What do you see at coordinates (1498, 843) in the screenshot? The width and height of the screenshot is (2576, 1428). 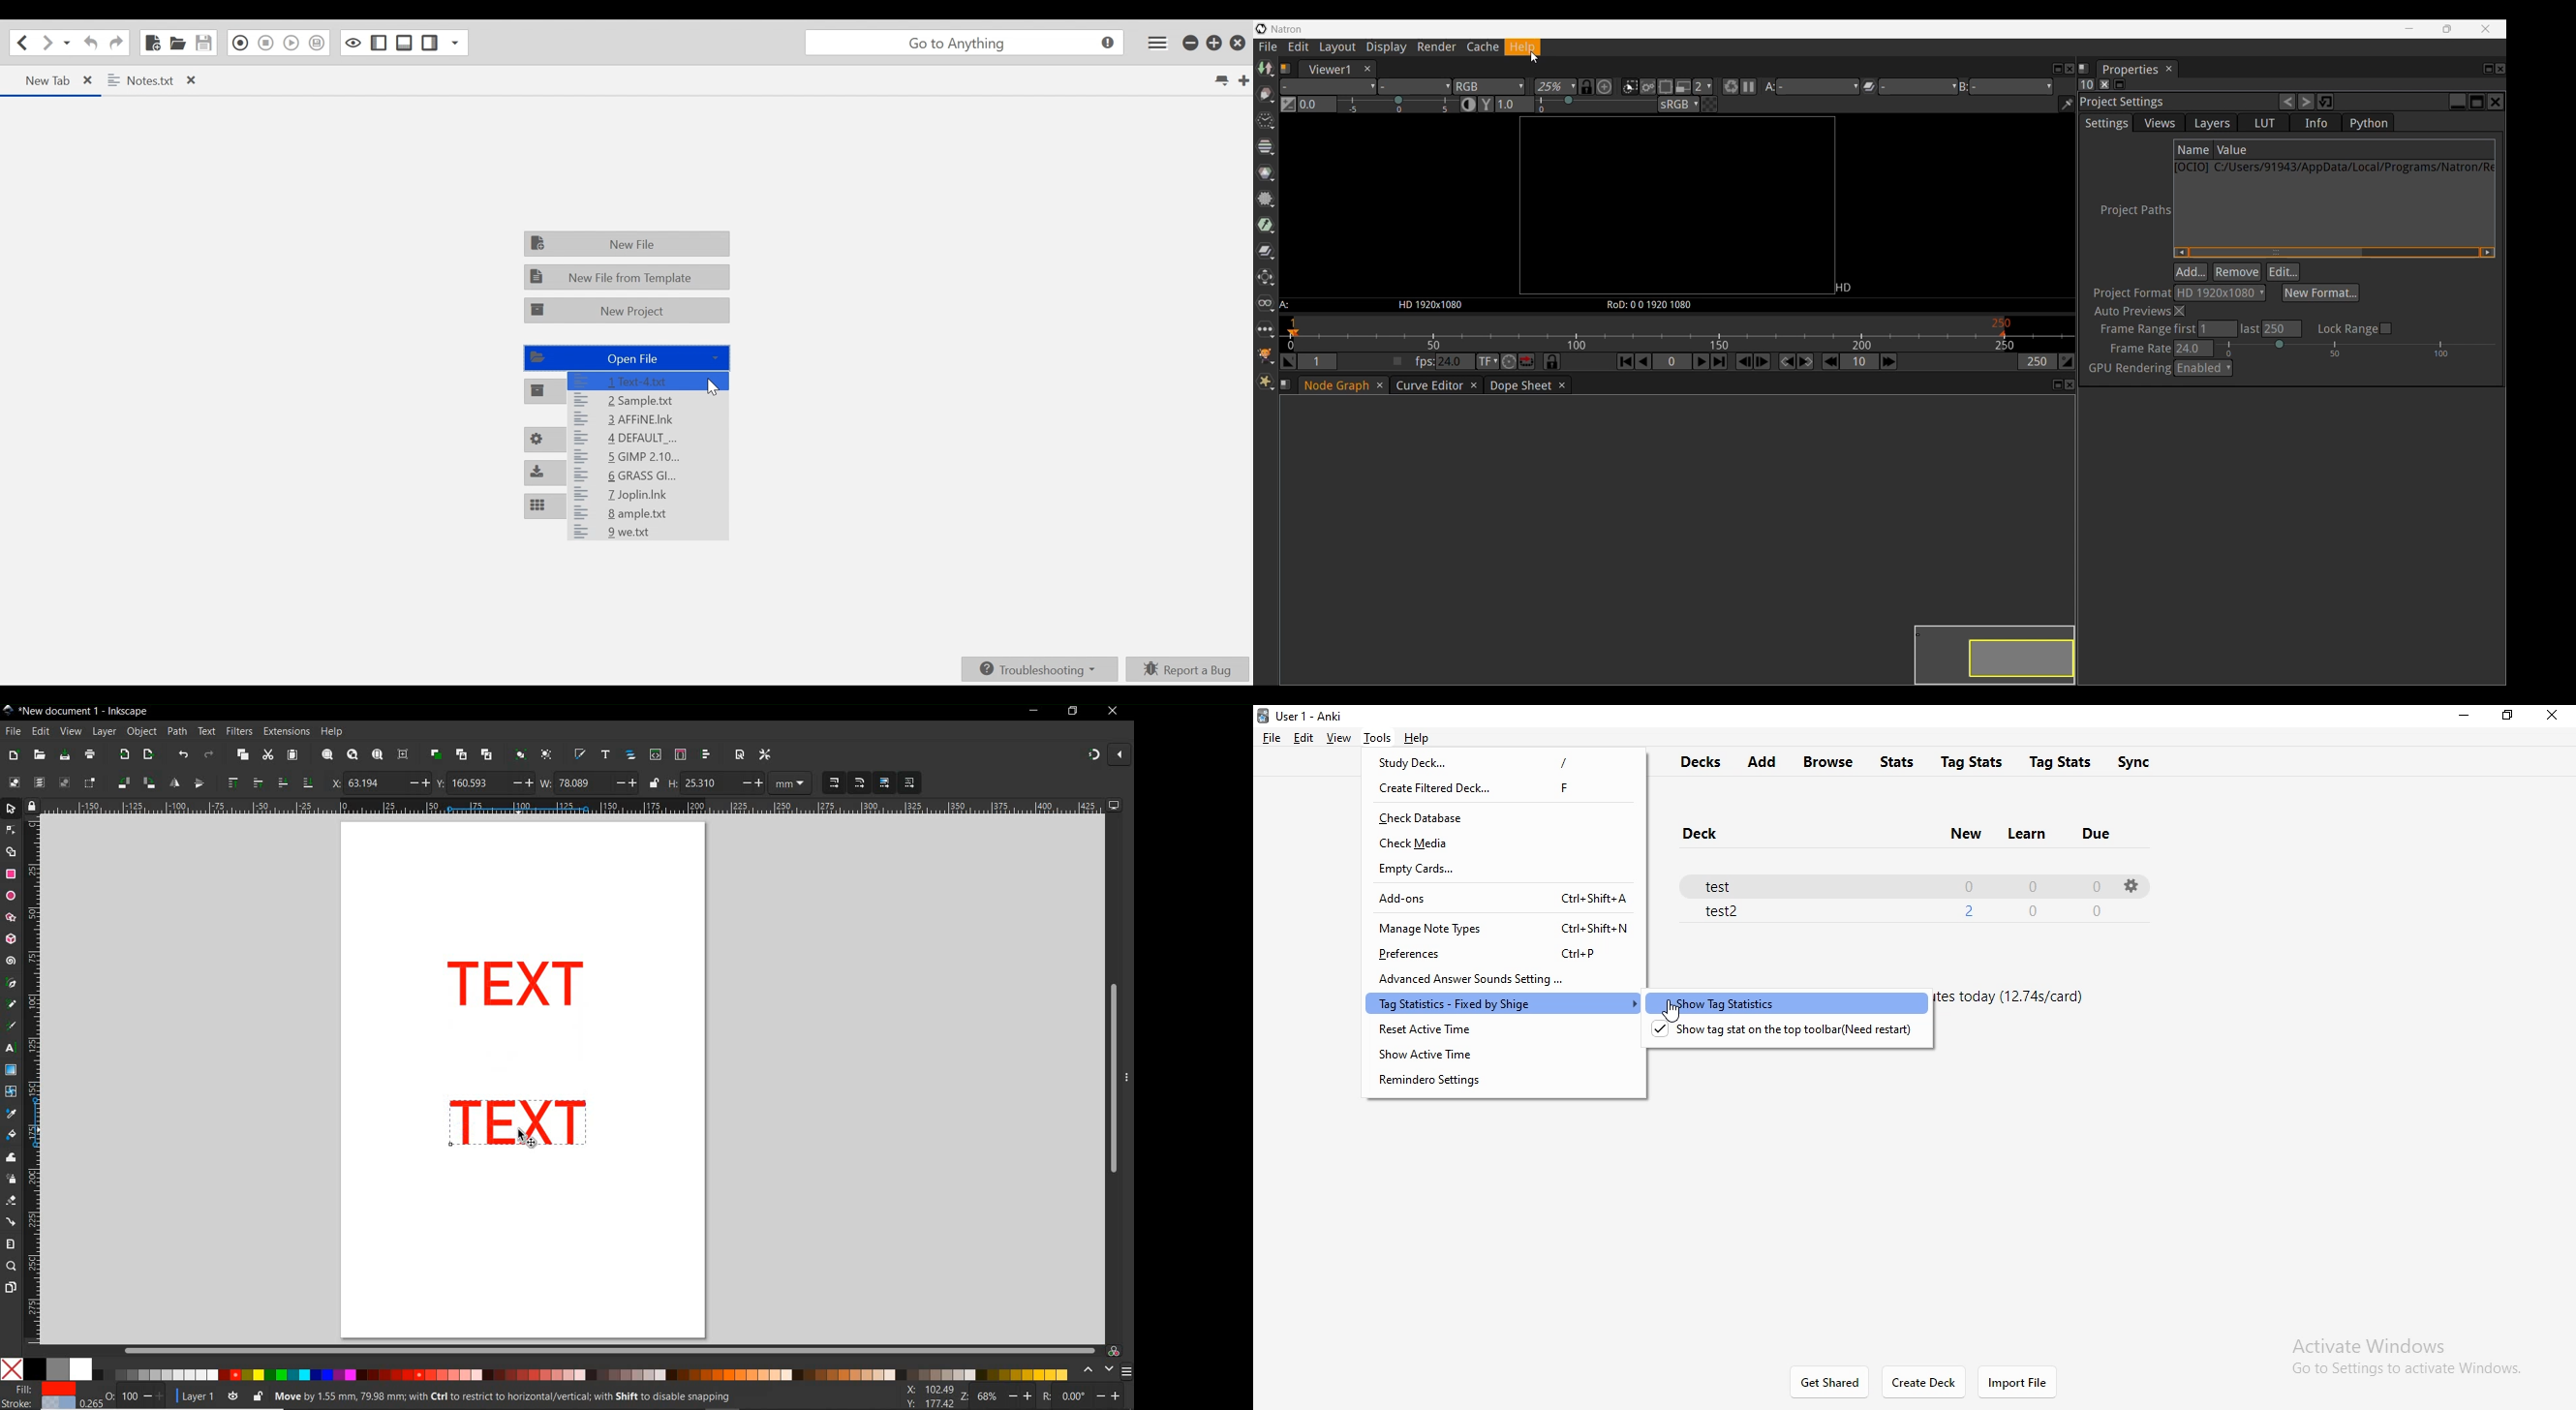 I see `check media` at bounding box center [1498, 843].